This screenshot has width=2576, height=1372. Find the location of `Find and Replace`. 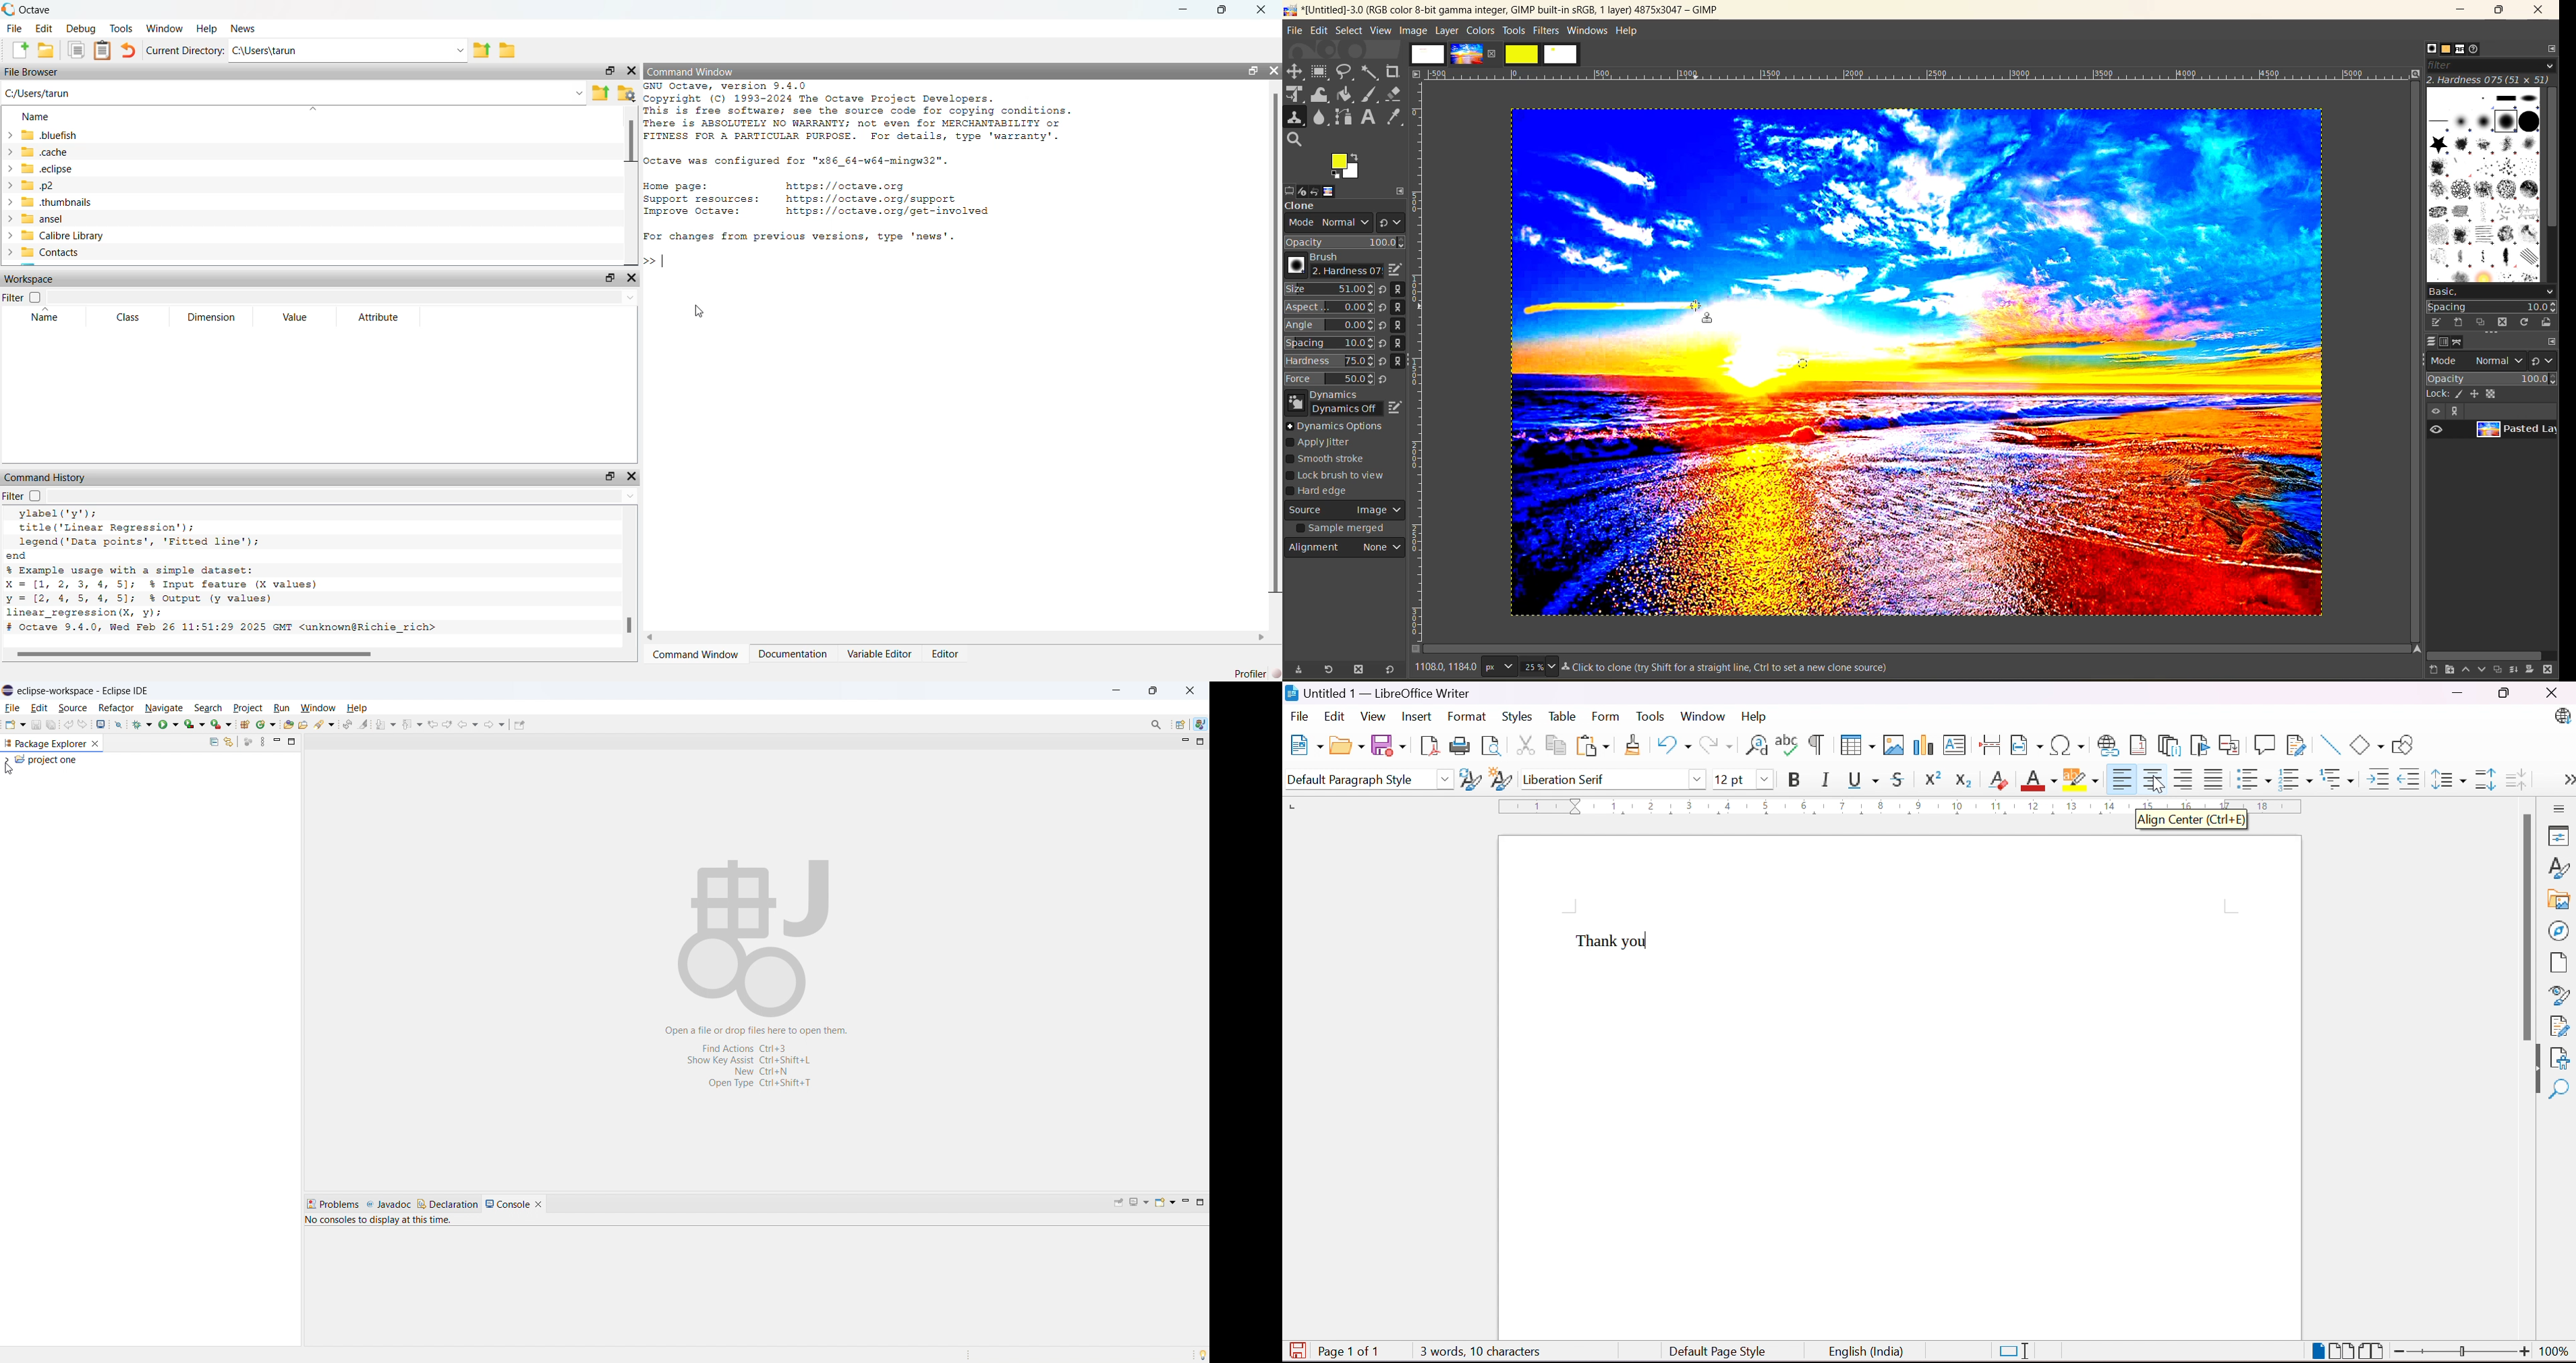

Find and Replace is located at coordinates (1757, 749).